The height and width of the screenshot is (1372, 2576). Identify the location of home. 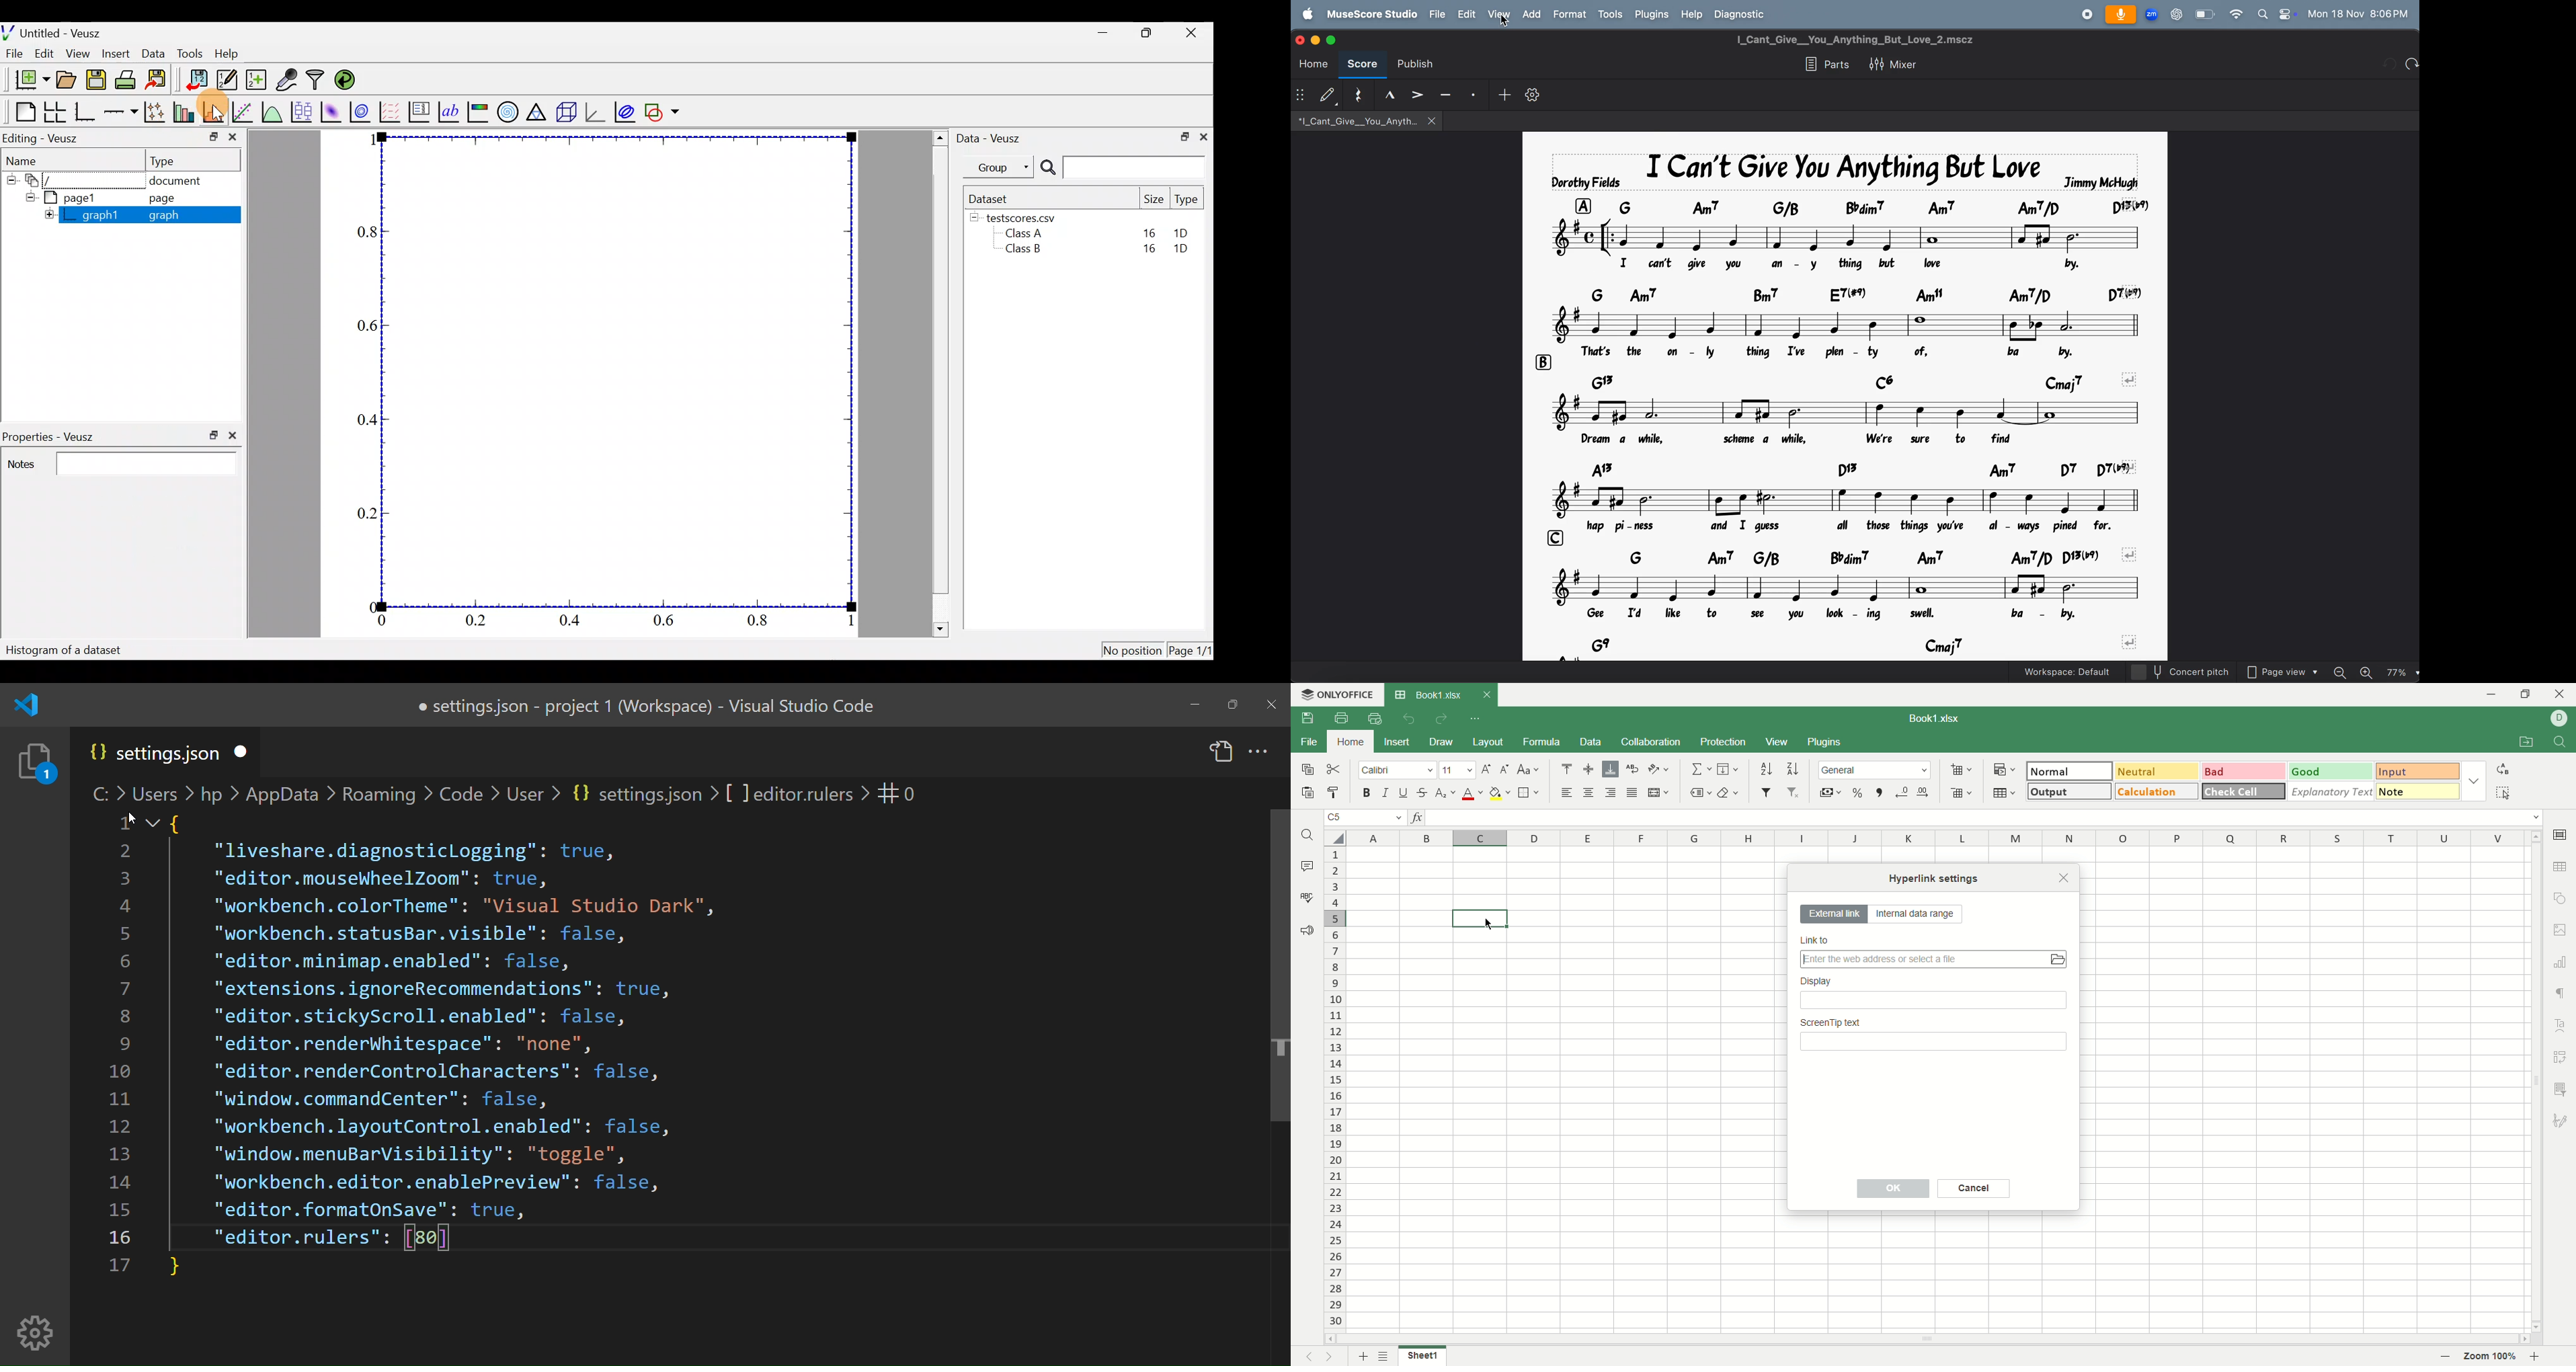
(1352, 741).